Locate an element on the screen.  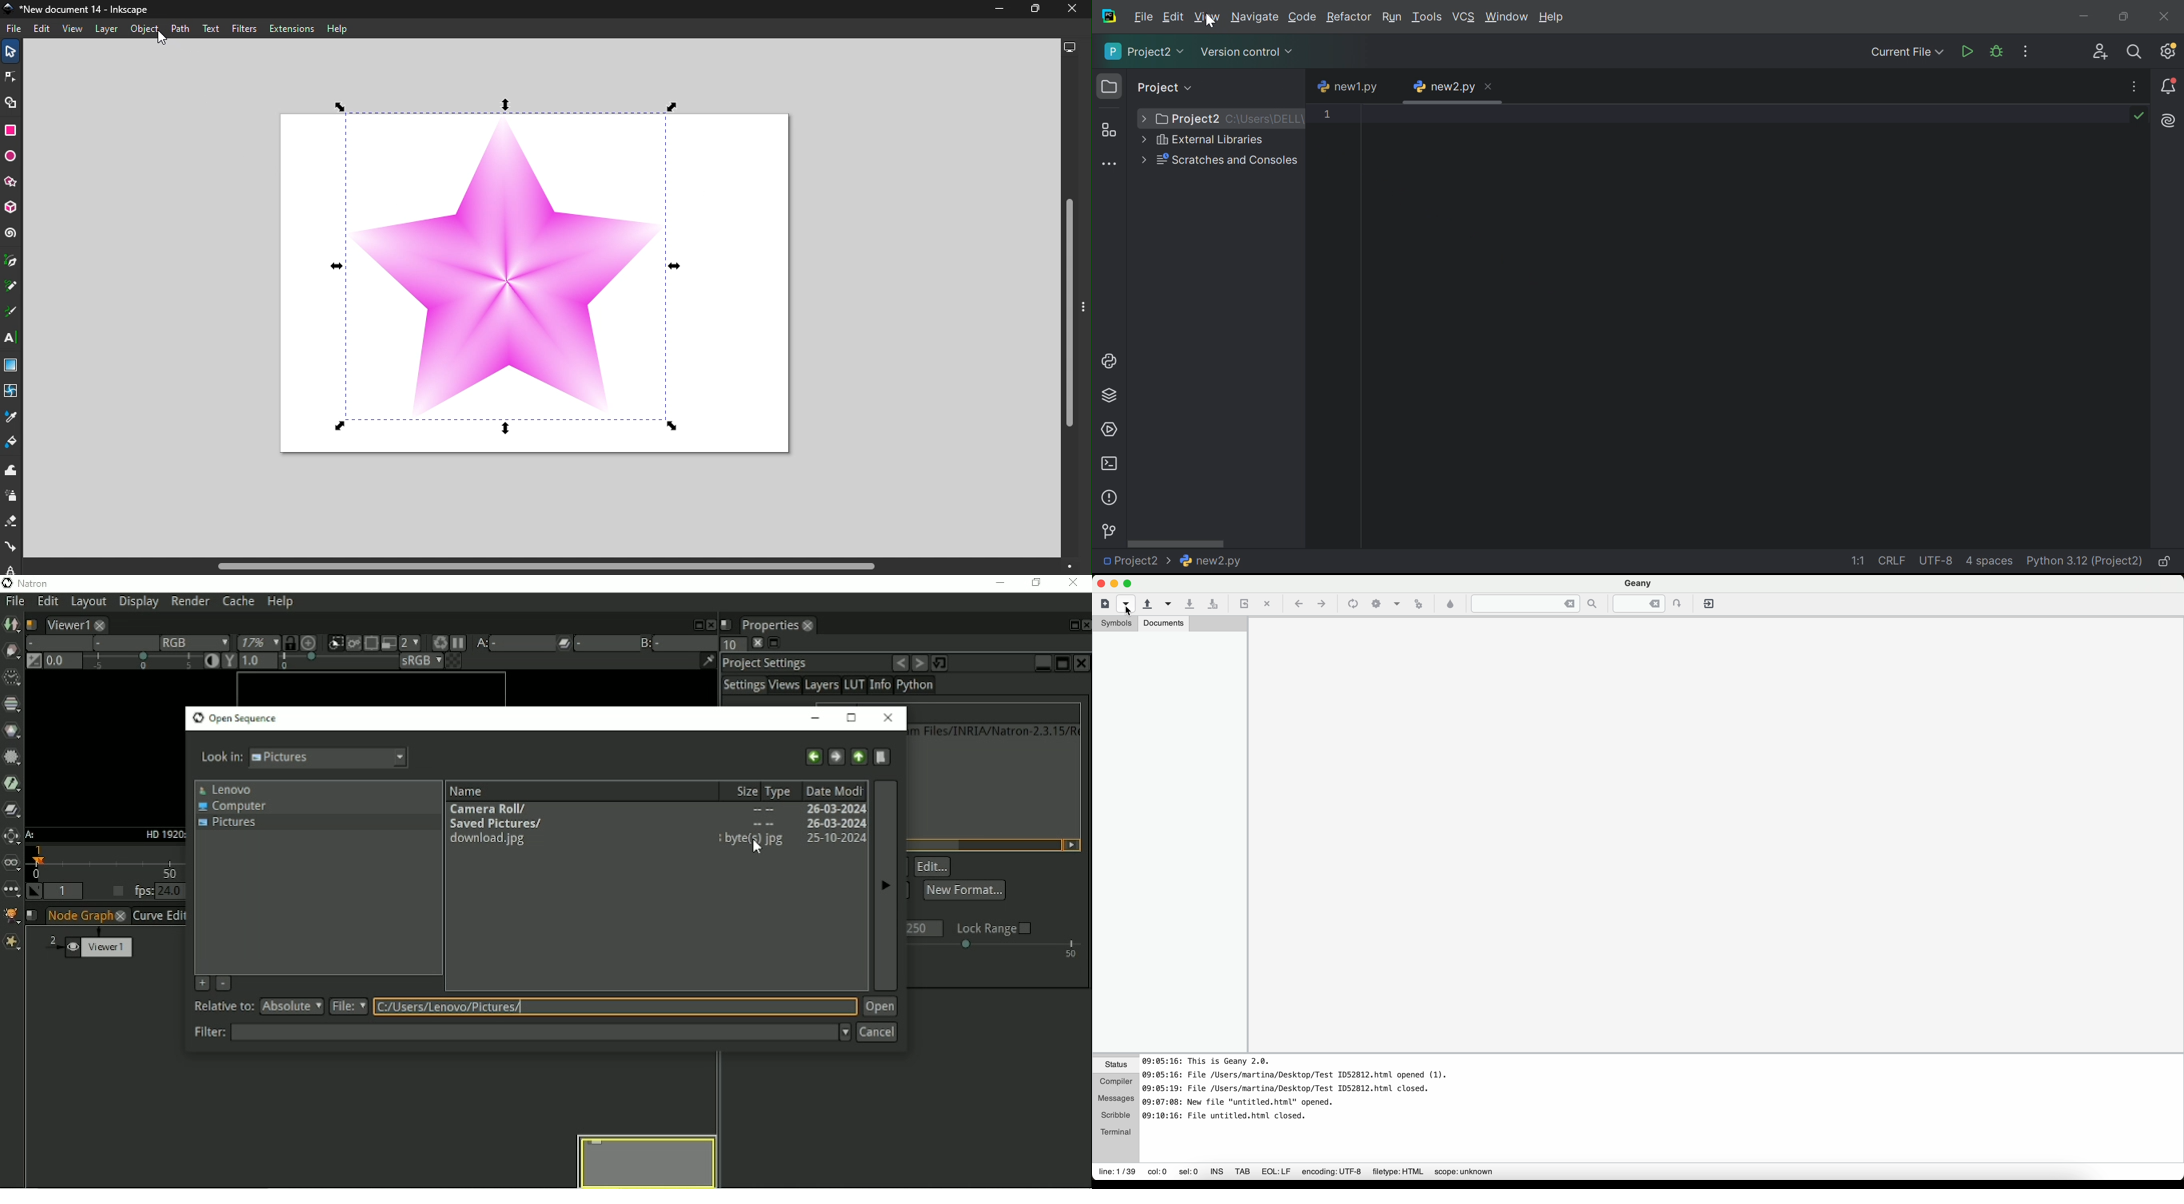
Scratches and Consoles is located at coordinates (1228, 160).